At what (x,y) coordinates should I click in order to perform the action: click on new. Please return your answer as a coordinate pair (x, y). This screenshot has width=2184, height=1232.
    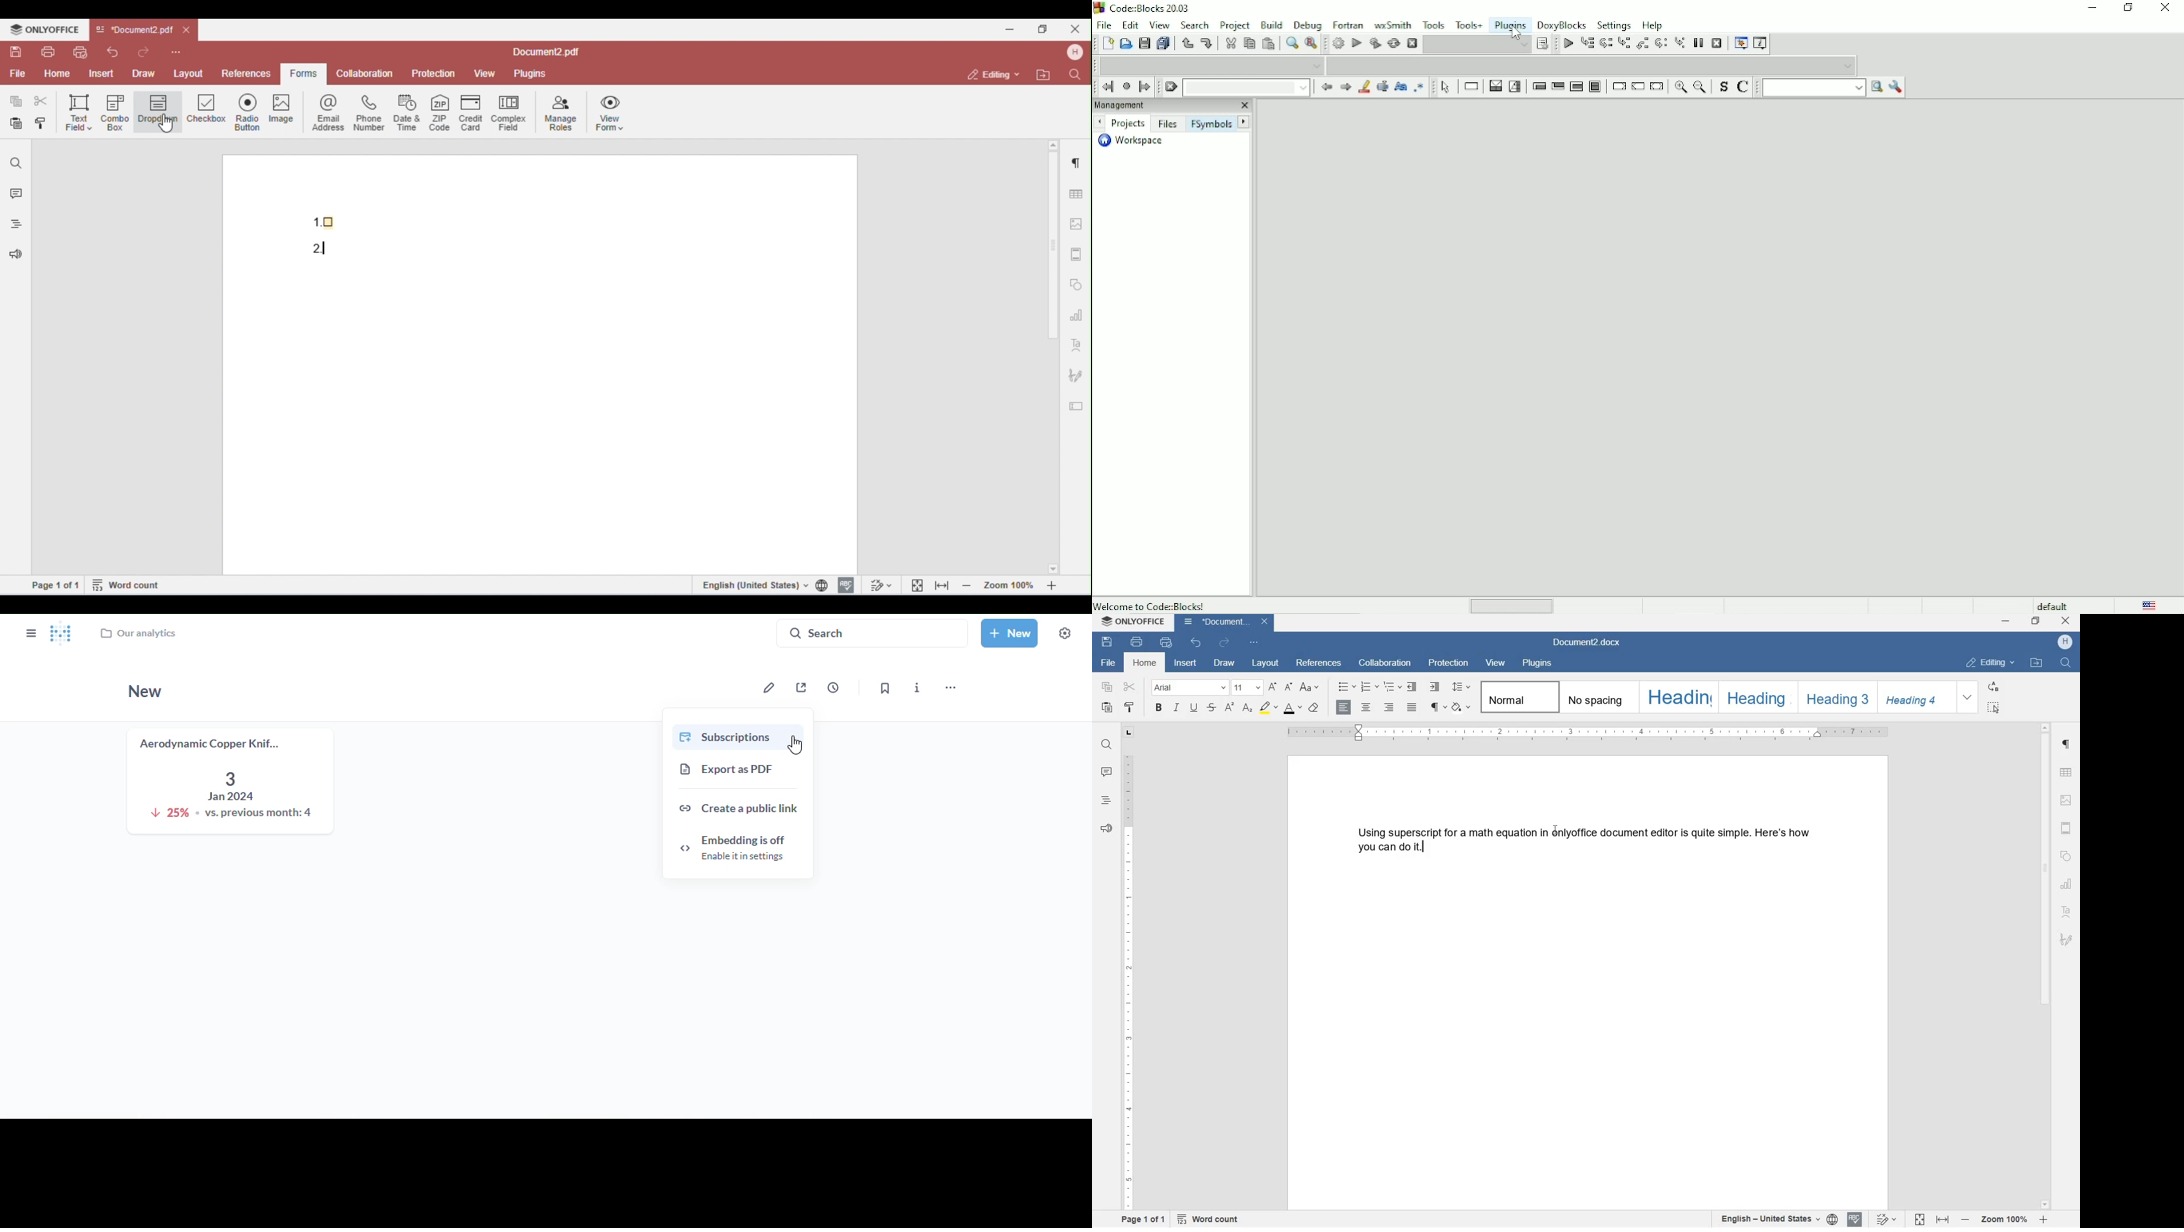
    Looking at the image, I should click on (147, 692).